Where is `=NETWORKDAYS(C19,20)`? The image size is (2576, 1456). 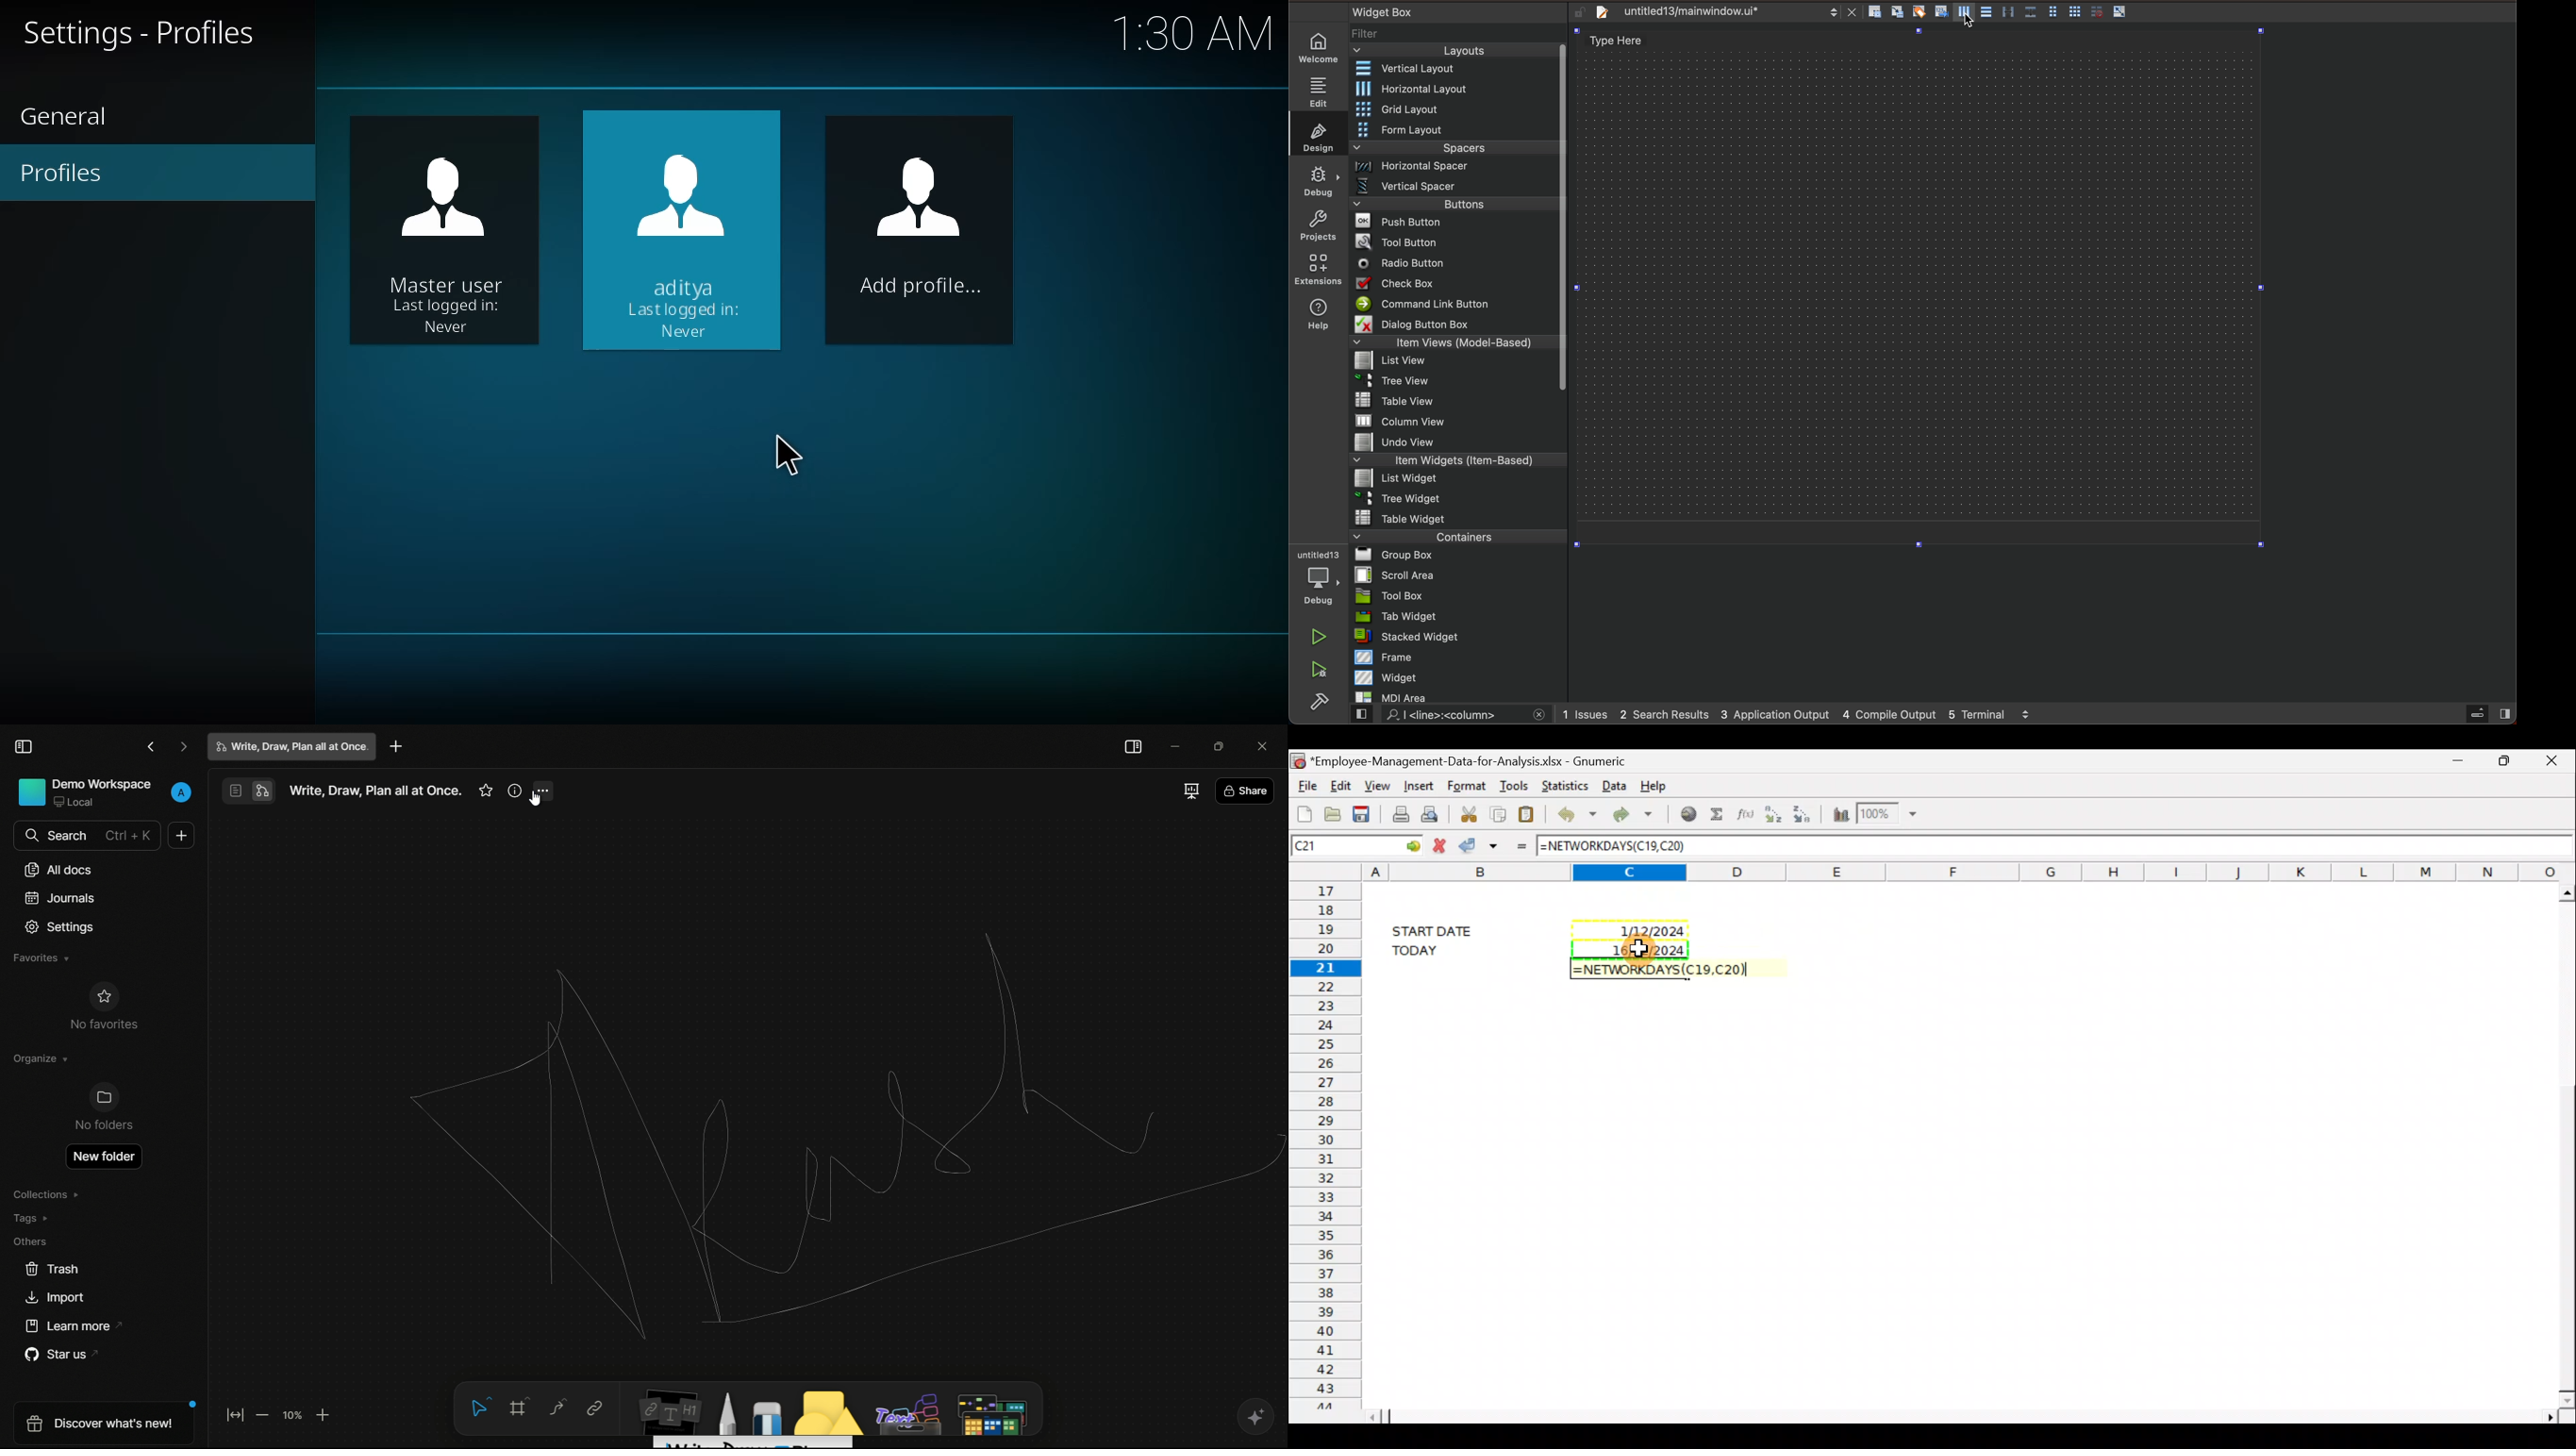 =NETWORKDAYS(C19,20) is located at coordinates (1615, 847).